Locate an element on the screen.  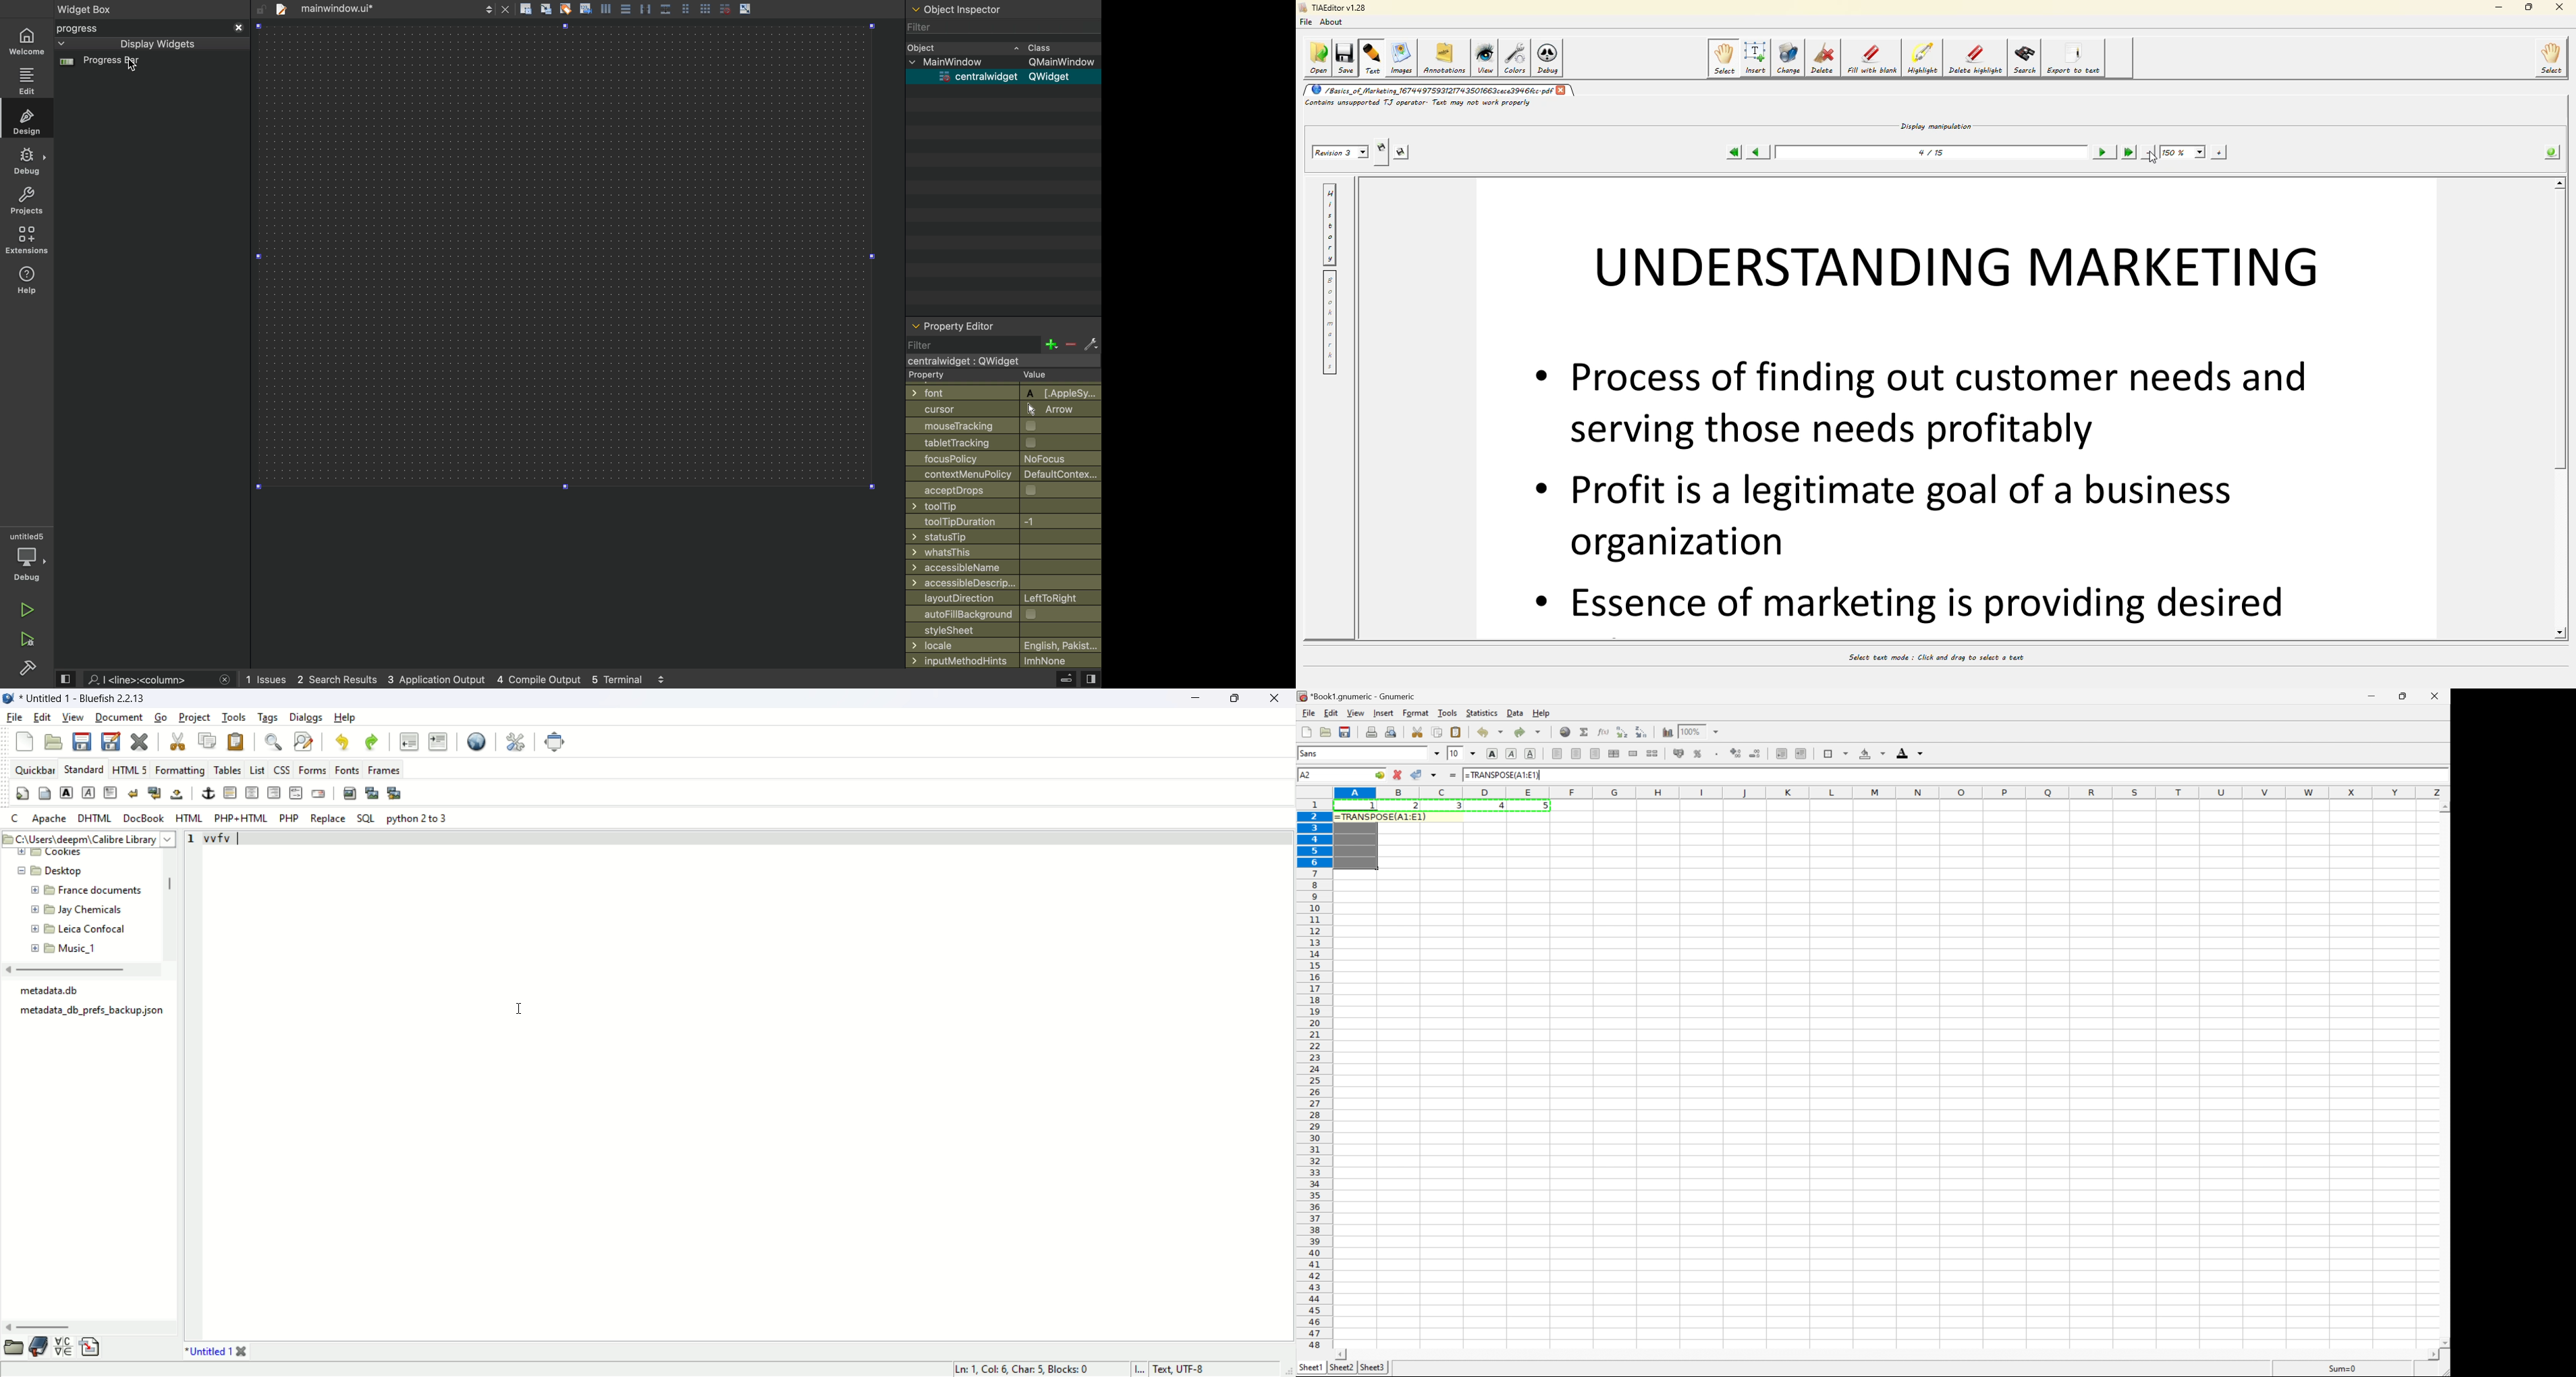
Untitled 1 is located at coordinates (88, 697).